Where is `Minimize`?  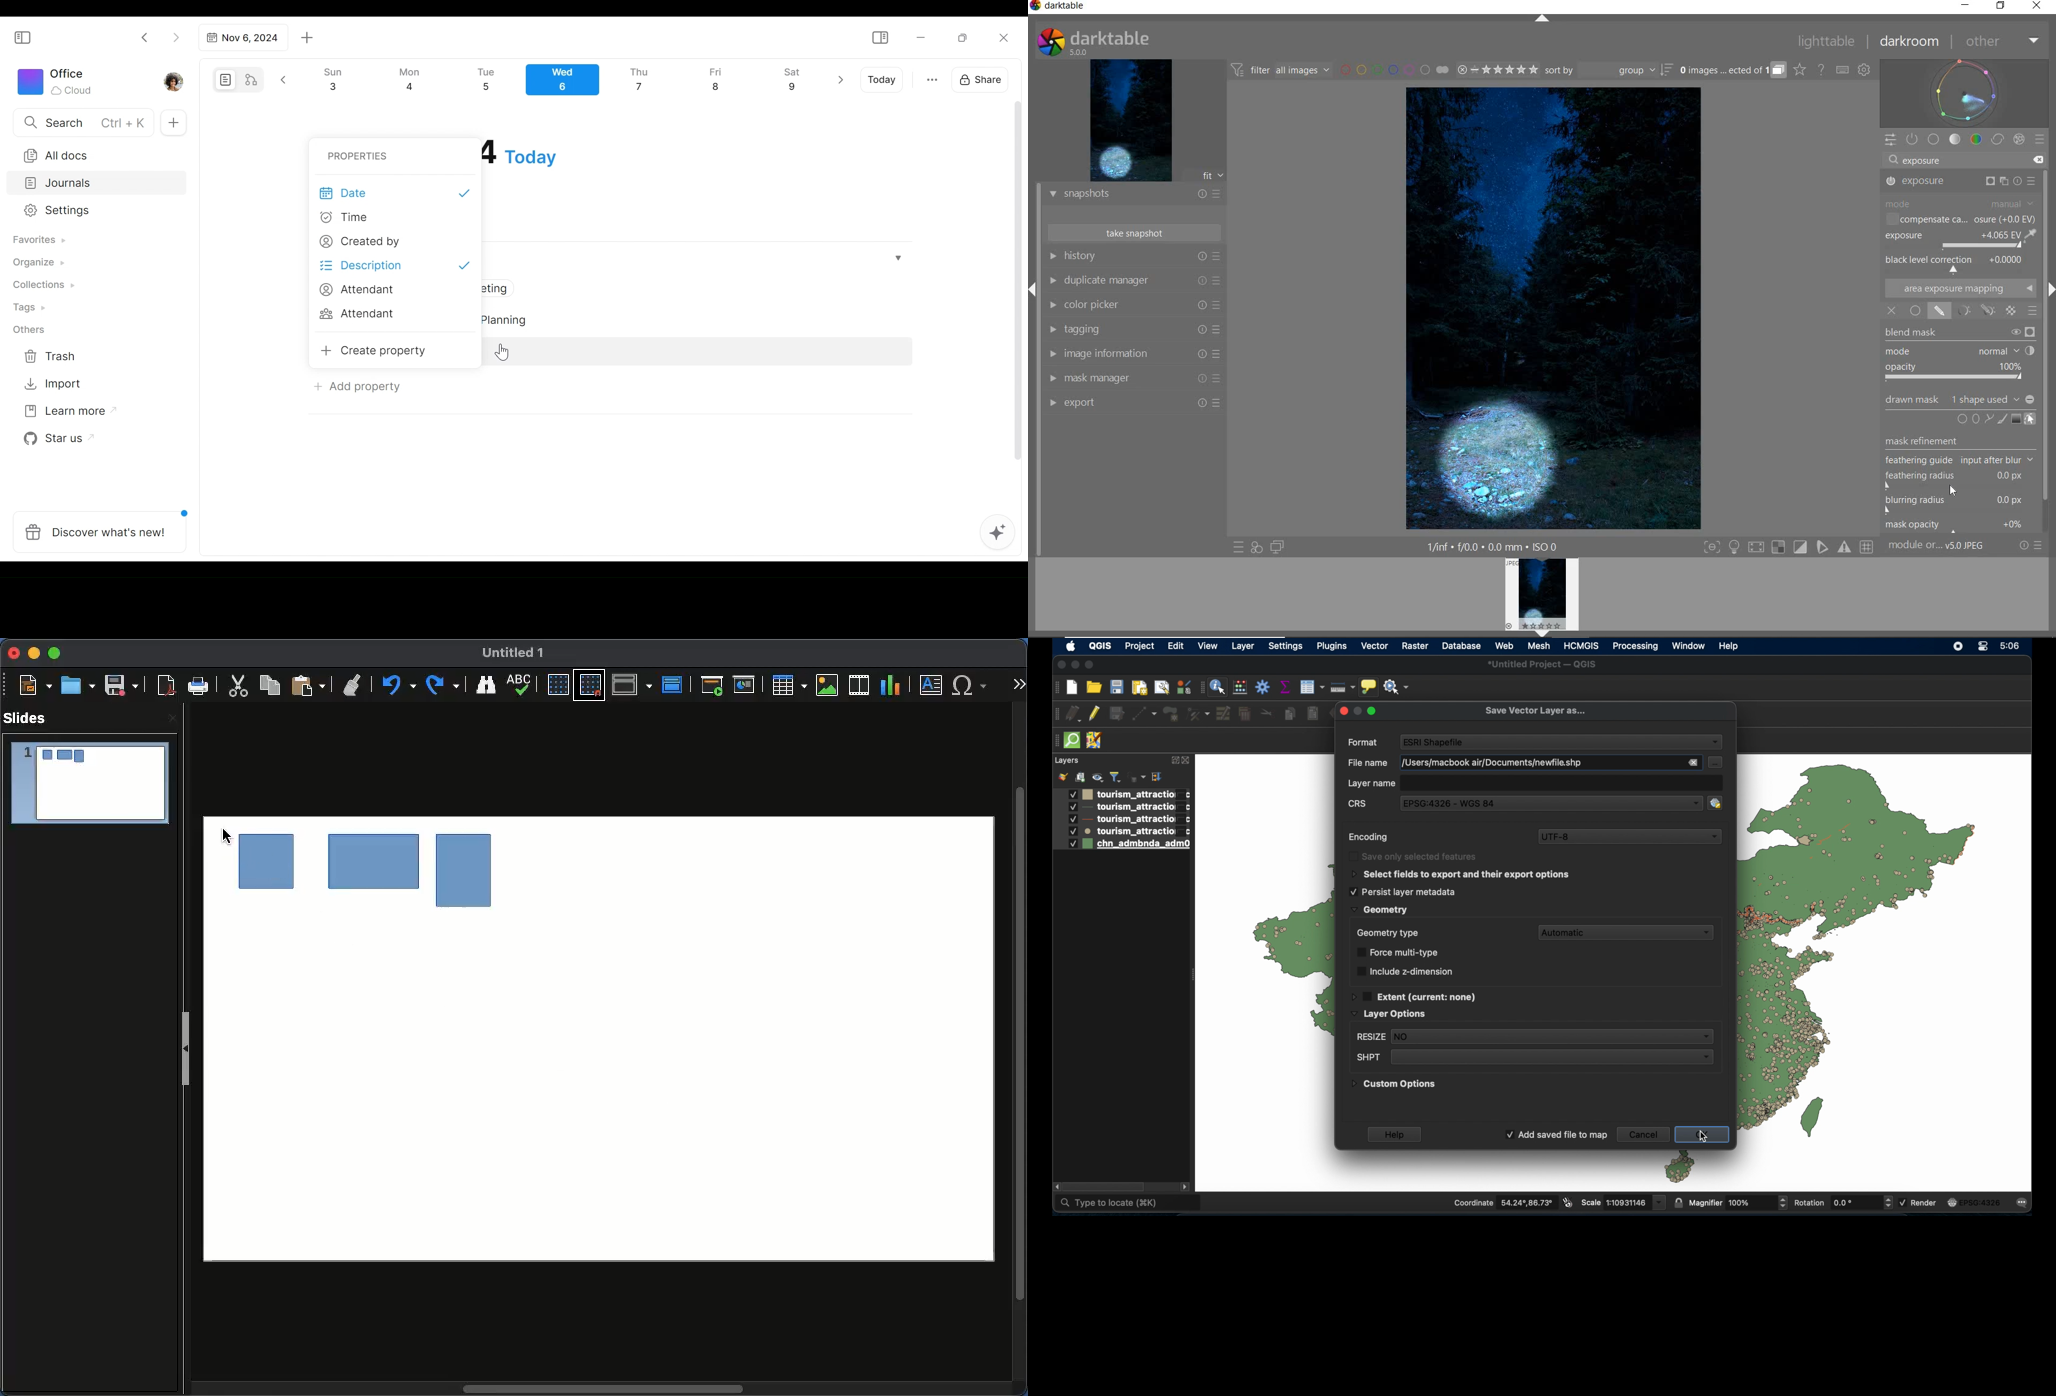
Minimize is located at coordinates (33, 654).